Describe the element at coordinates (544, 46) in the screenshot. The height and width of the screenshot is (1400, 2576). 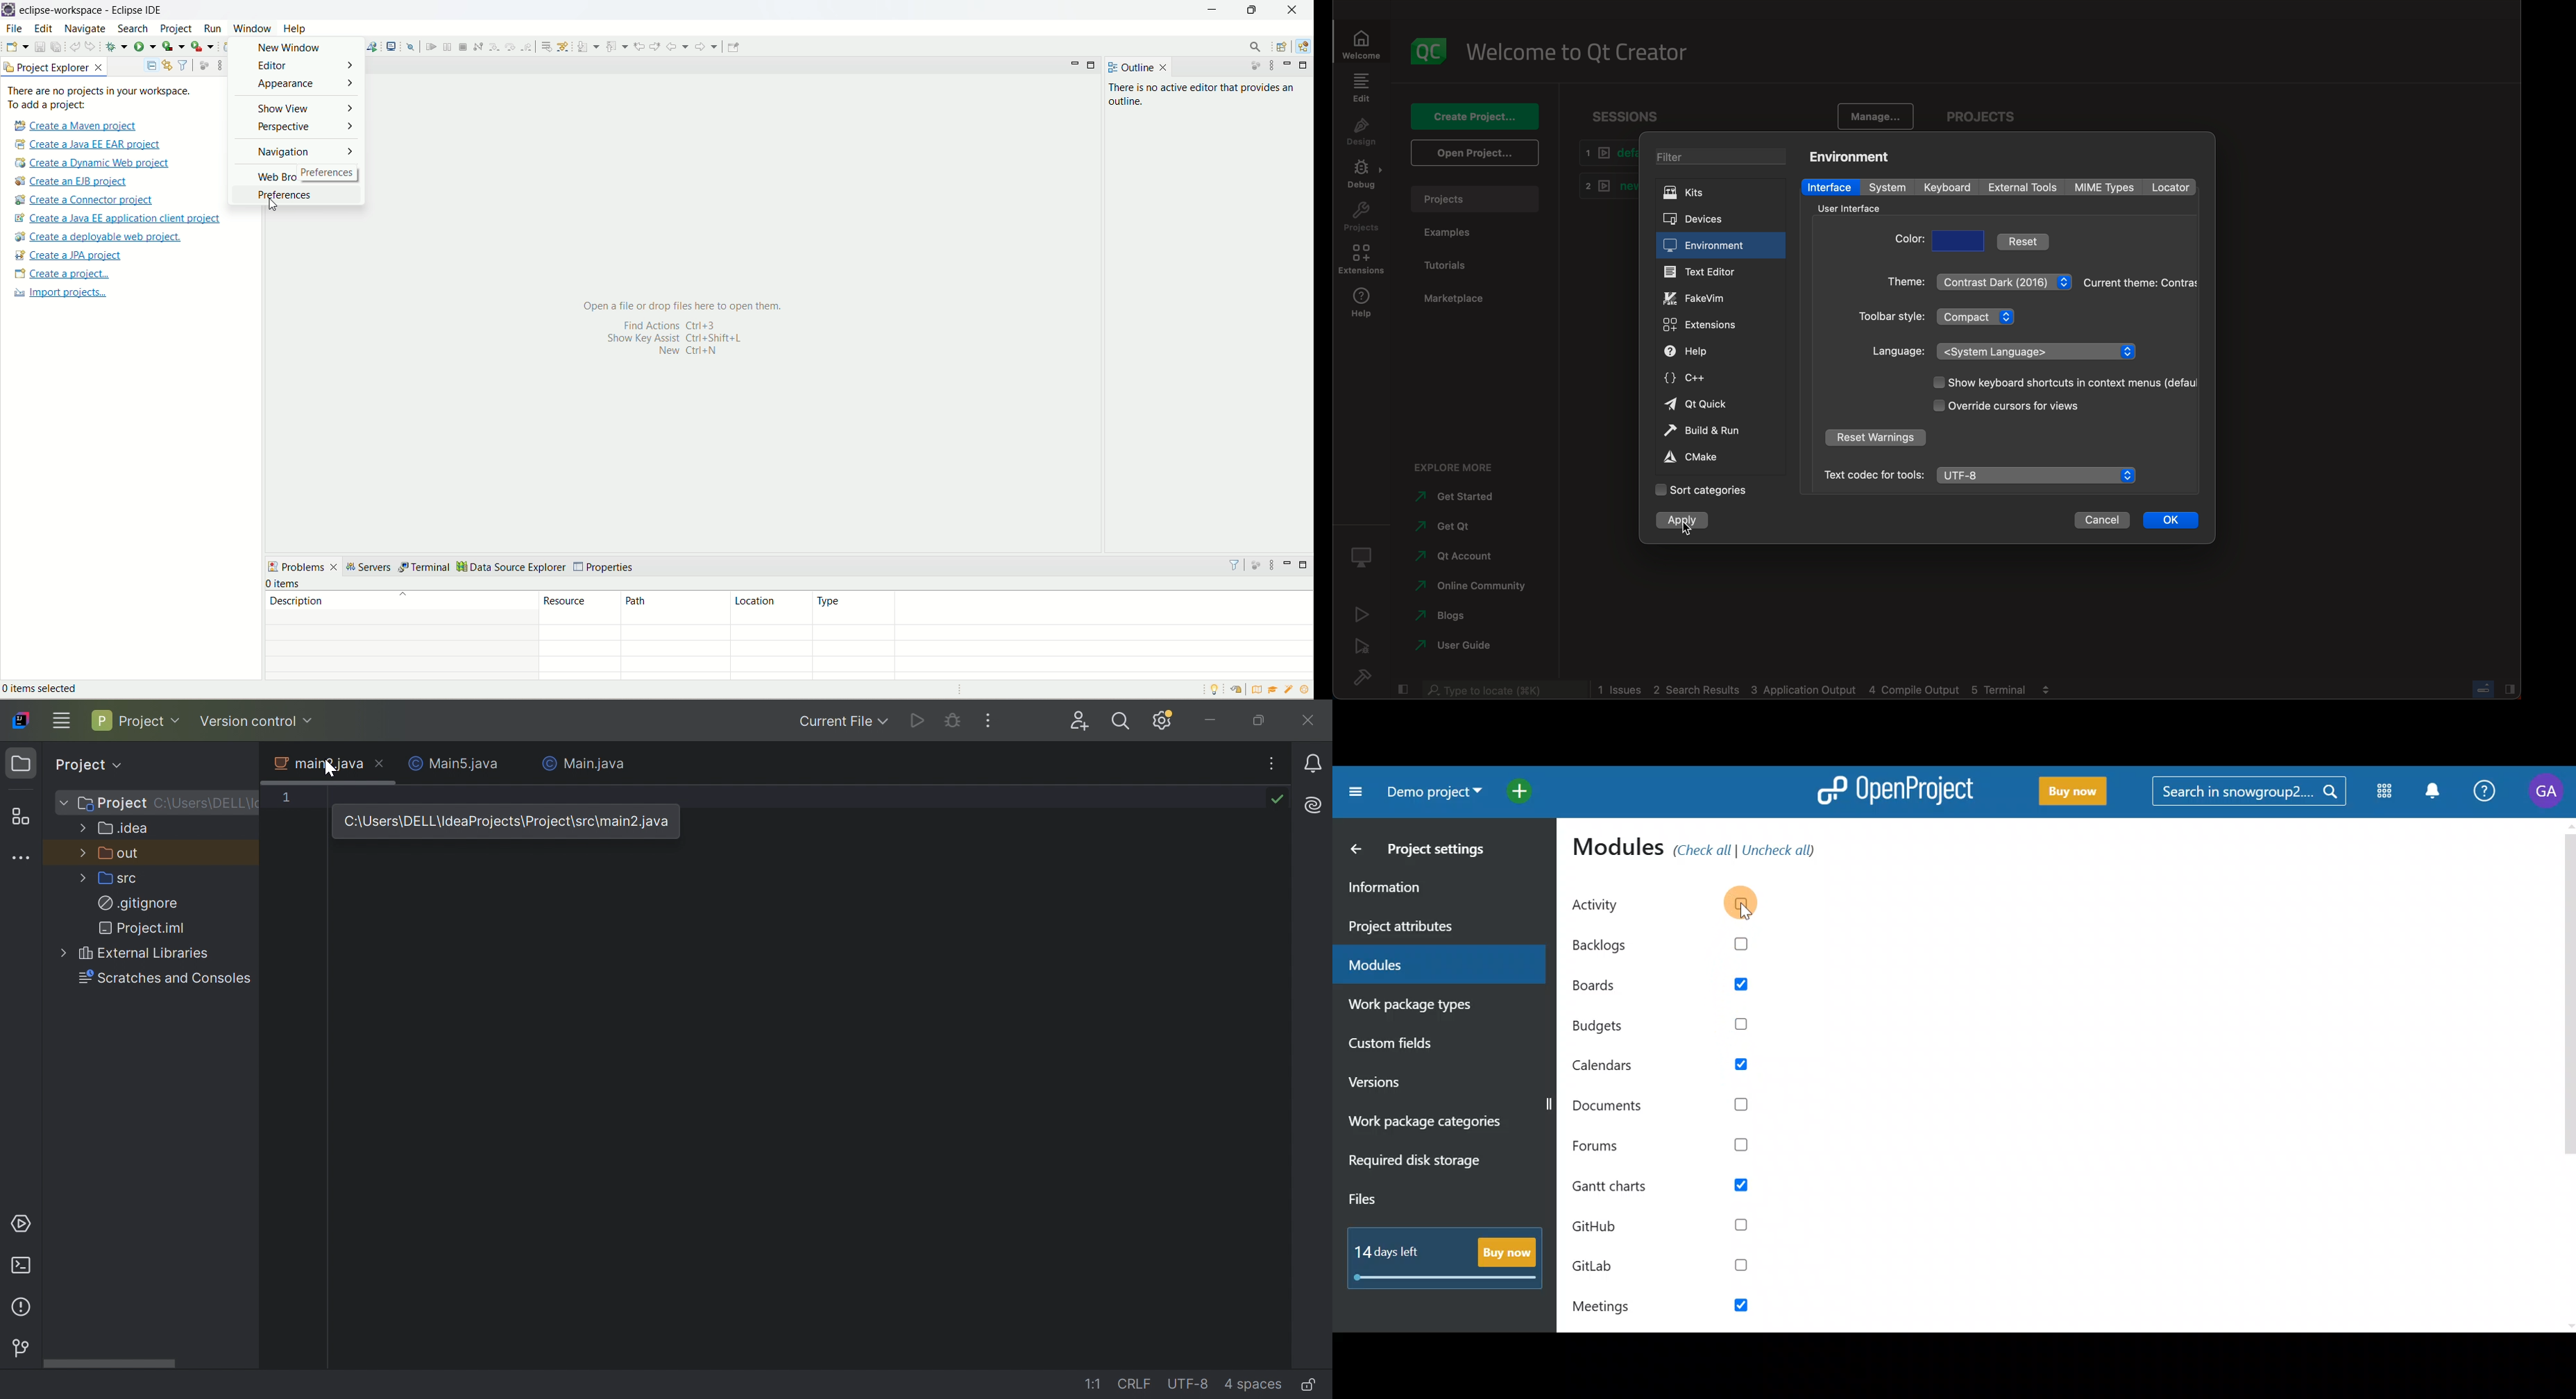
I see `drop to frames` at that location.